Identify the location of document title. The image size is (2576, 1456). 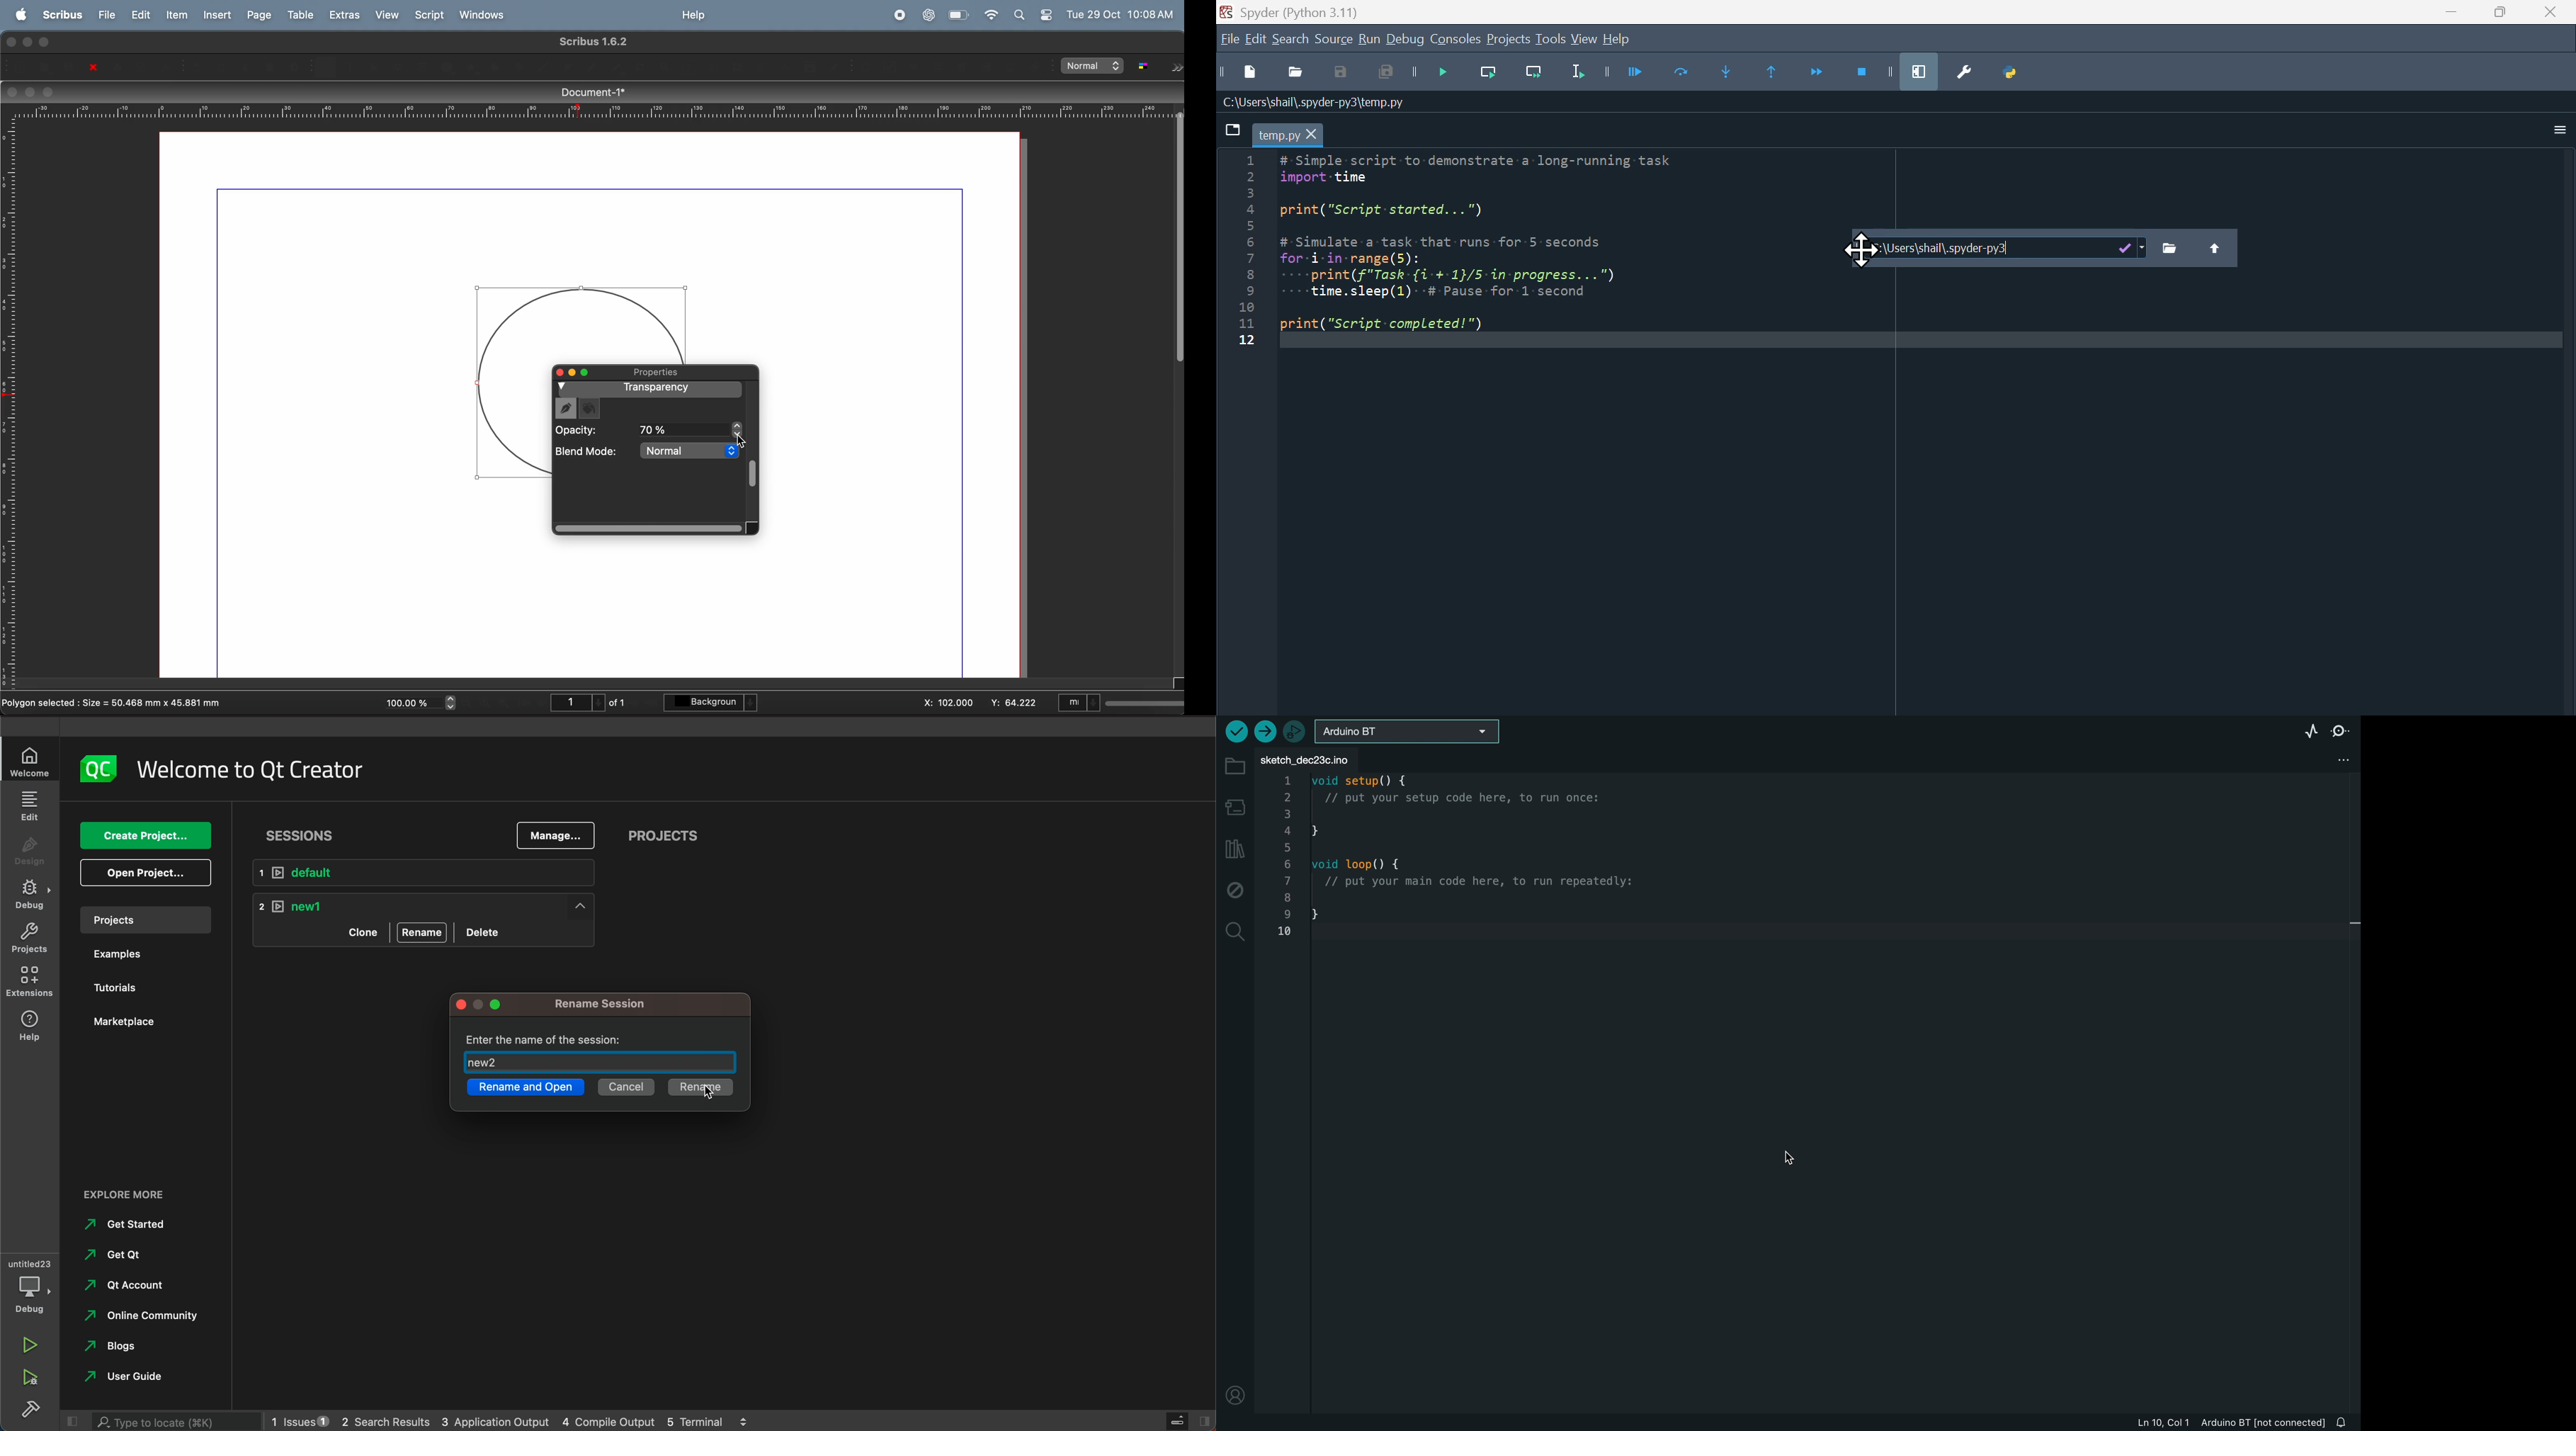
(589, 93).